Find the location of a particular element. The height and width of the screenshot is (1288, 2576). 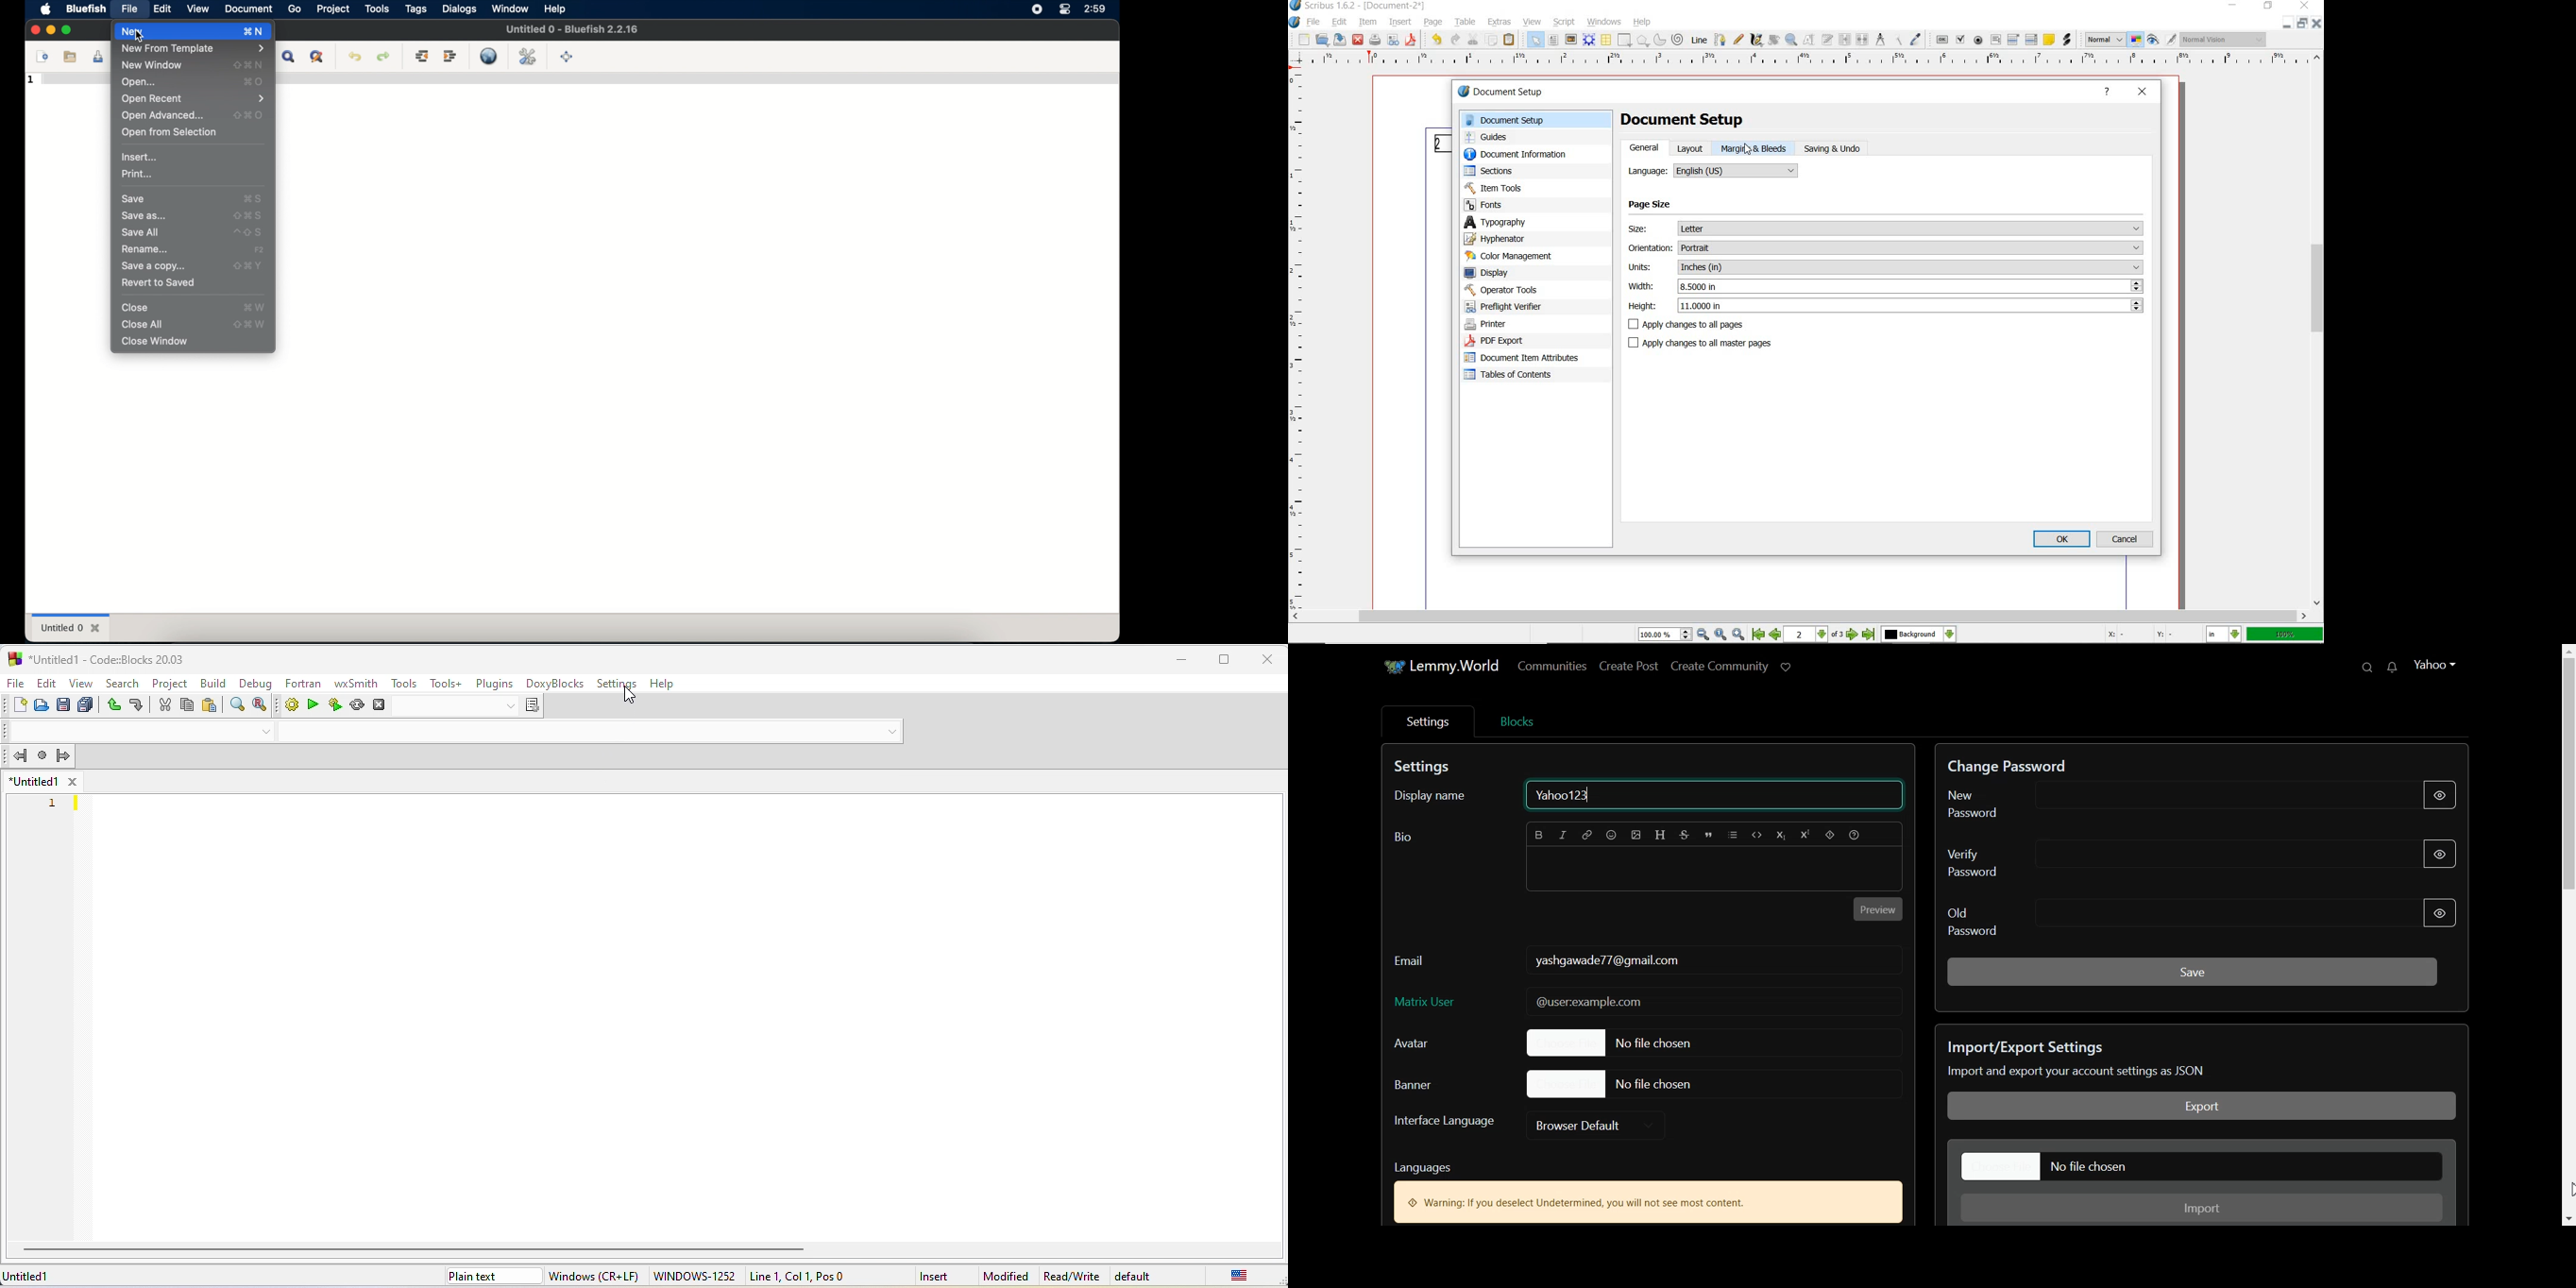

restore is located at coordinates (2268, 7).